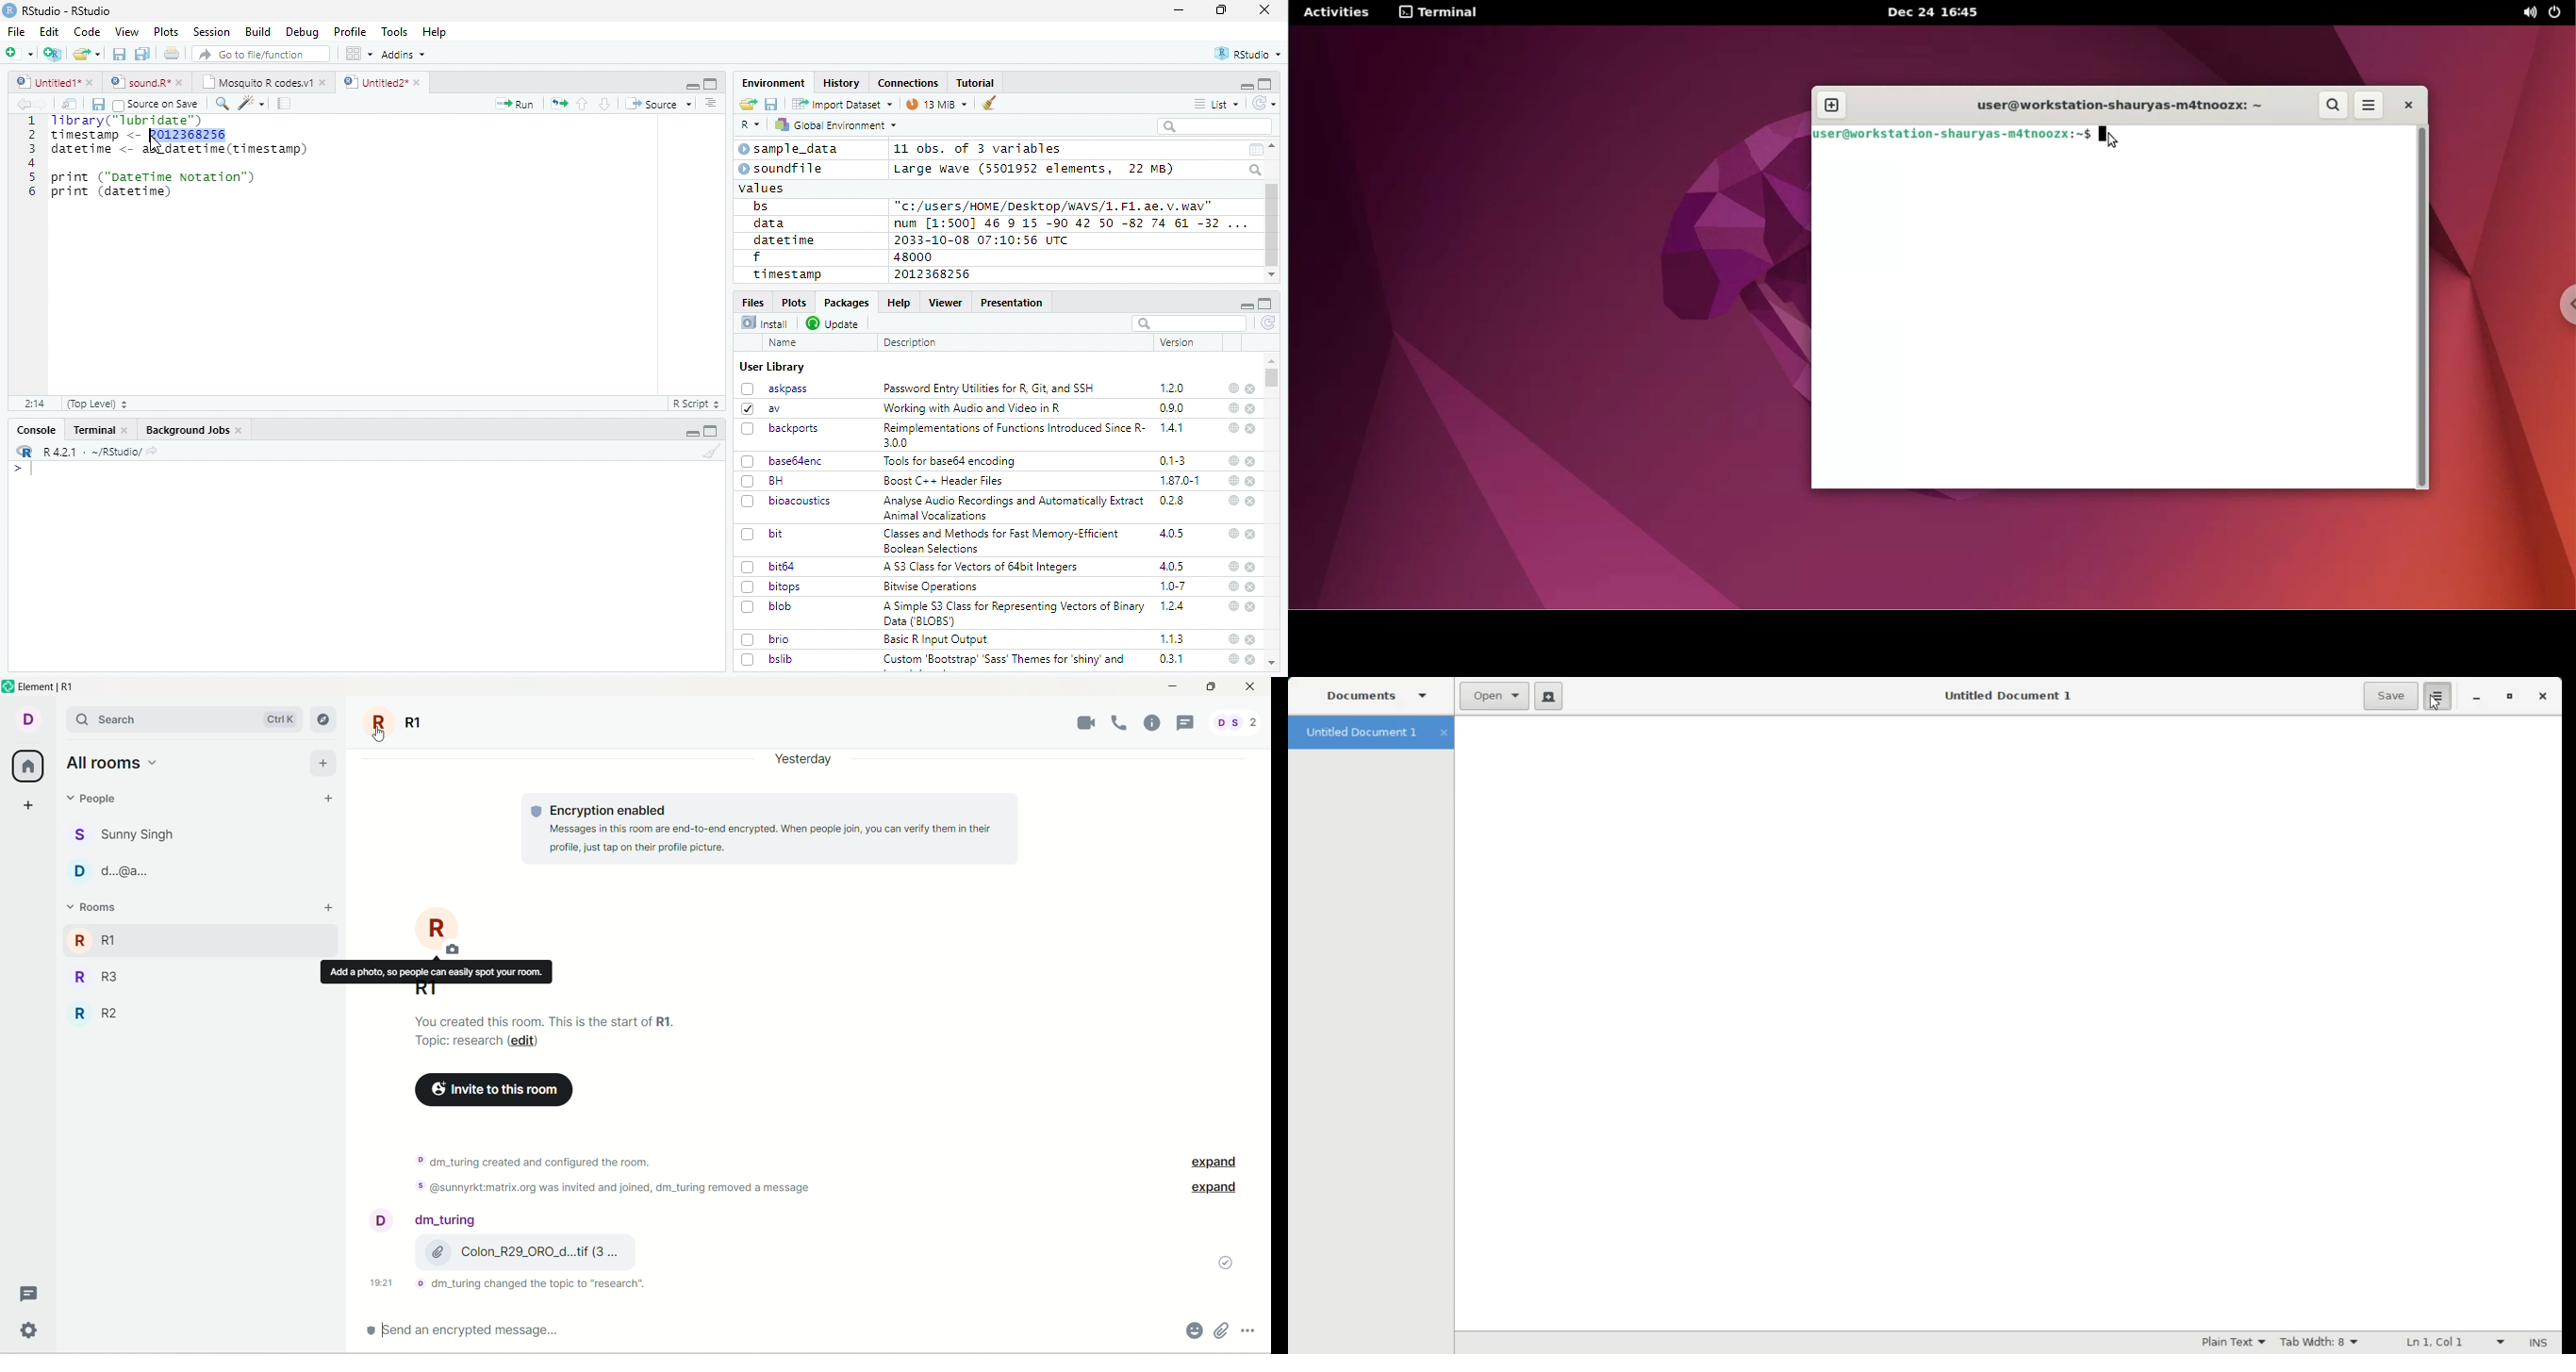 This screenshot has height=1372, width=2576. Describe the element at coordinates (45, 104) in the screenshot. I see `go forward` at that location.